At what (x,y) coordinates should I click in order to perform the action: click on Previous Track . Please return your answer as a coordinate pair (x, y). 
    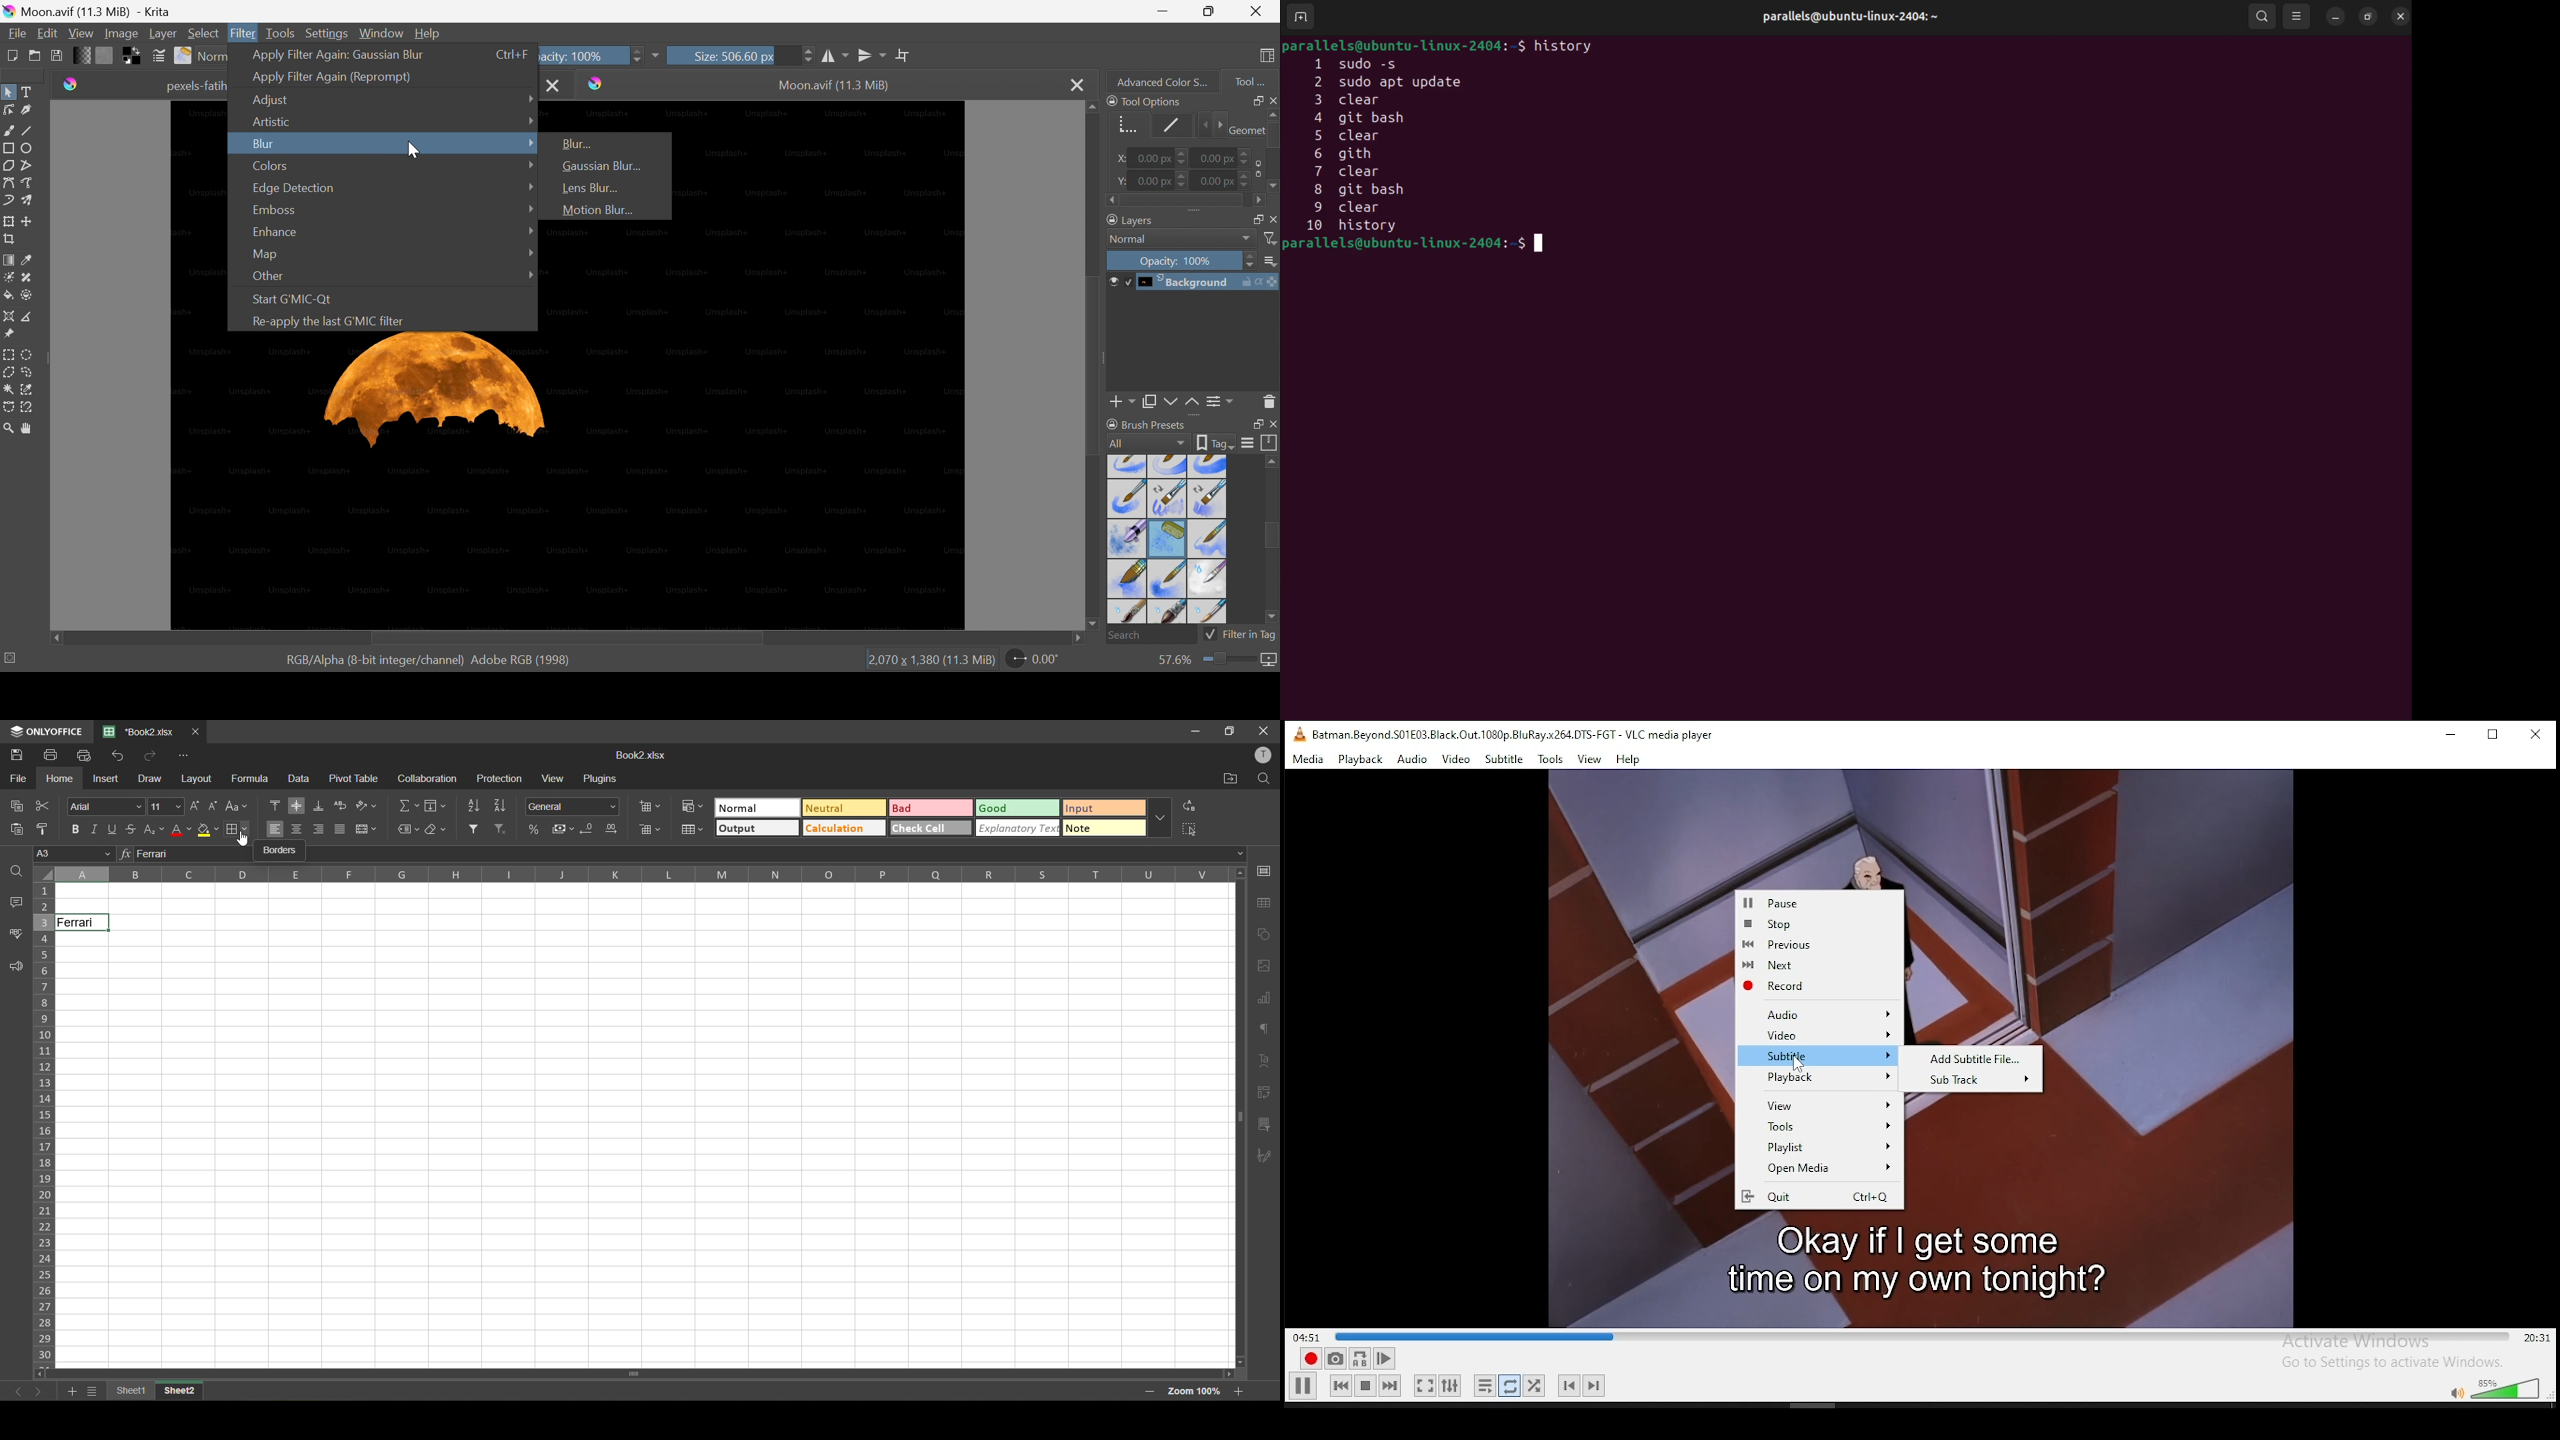
    Looking at the image, I should click on (1568, 1385).